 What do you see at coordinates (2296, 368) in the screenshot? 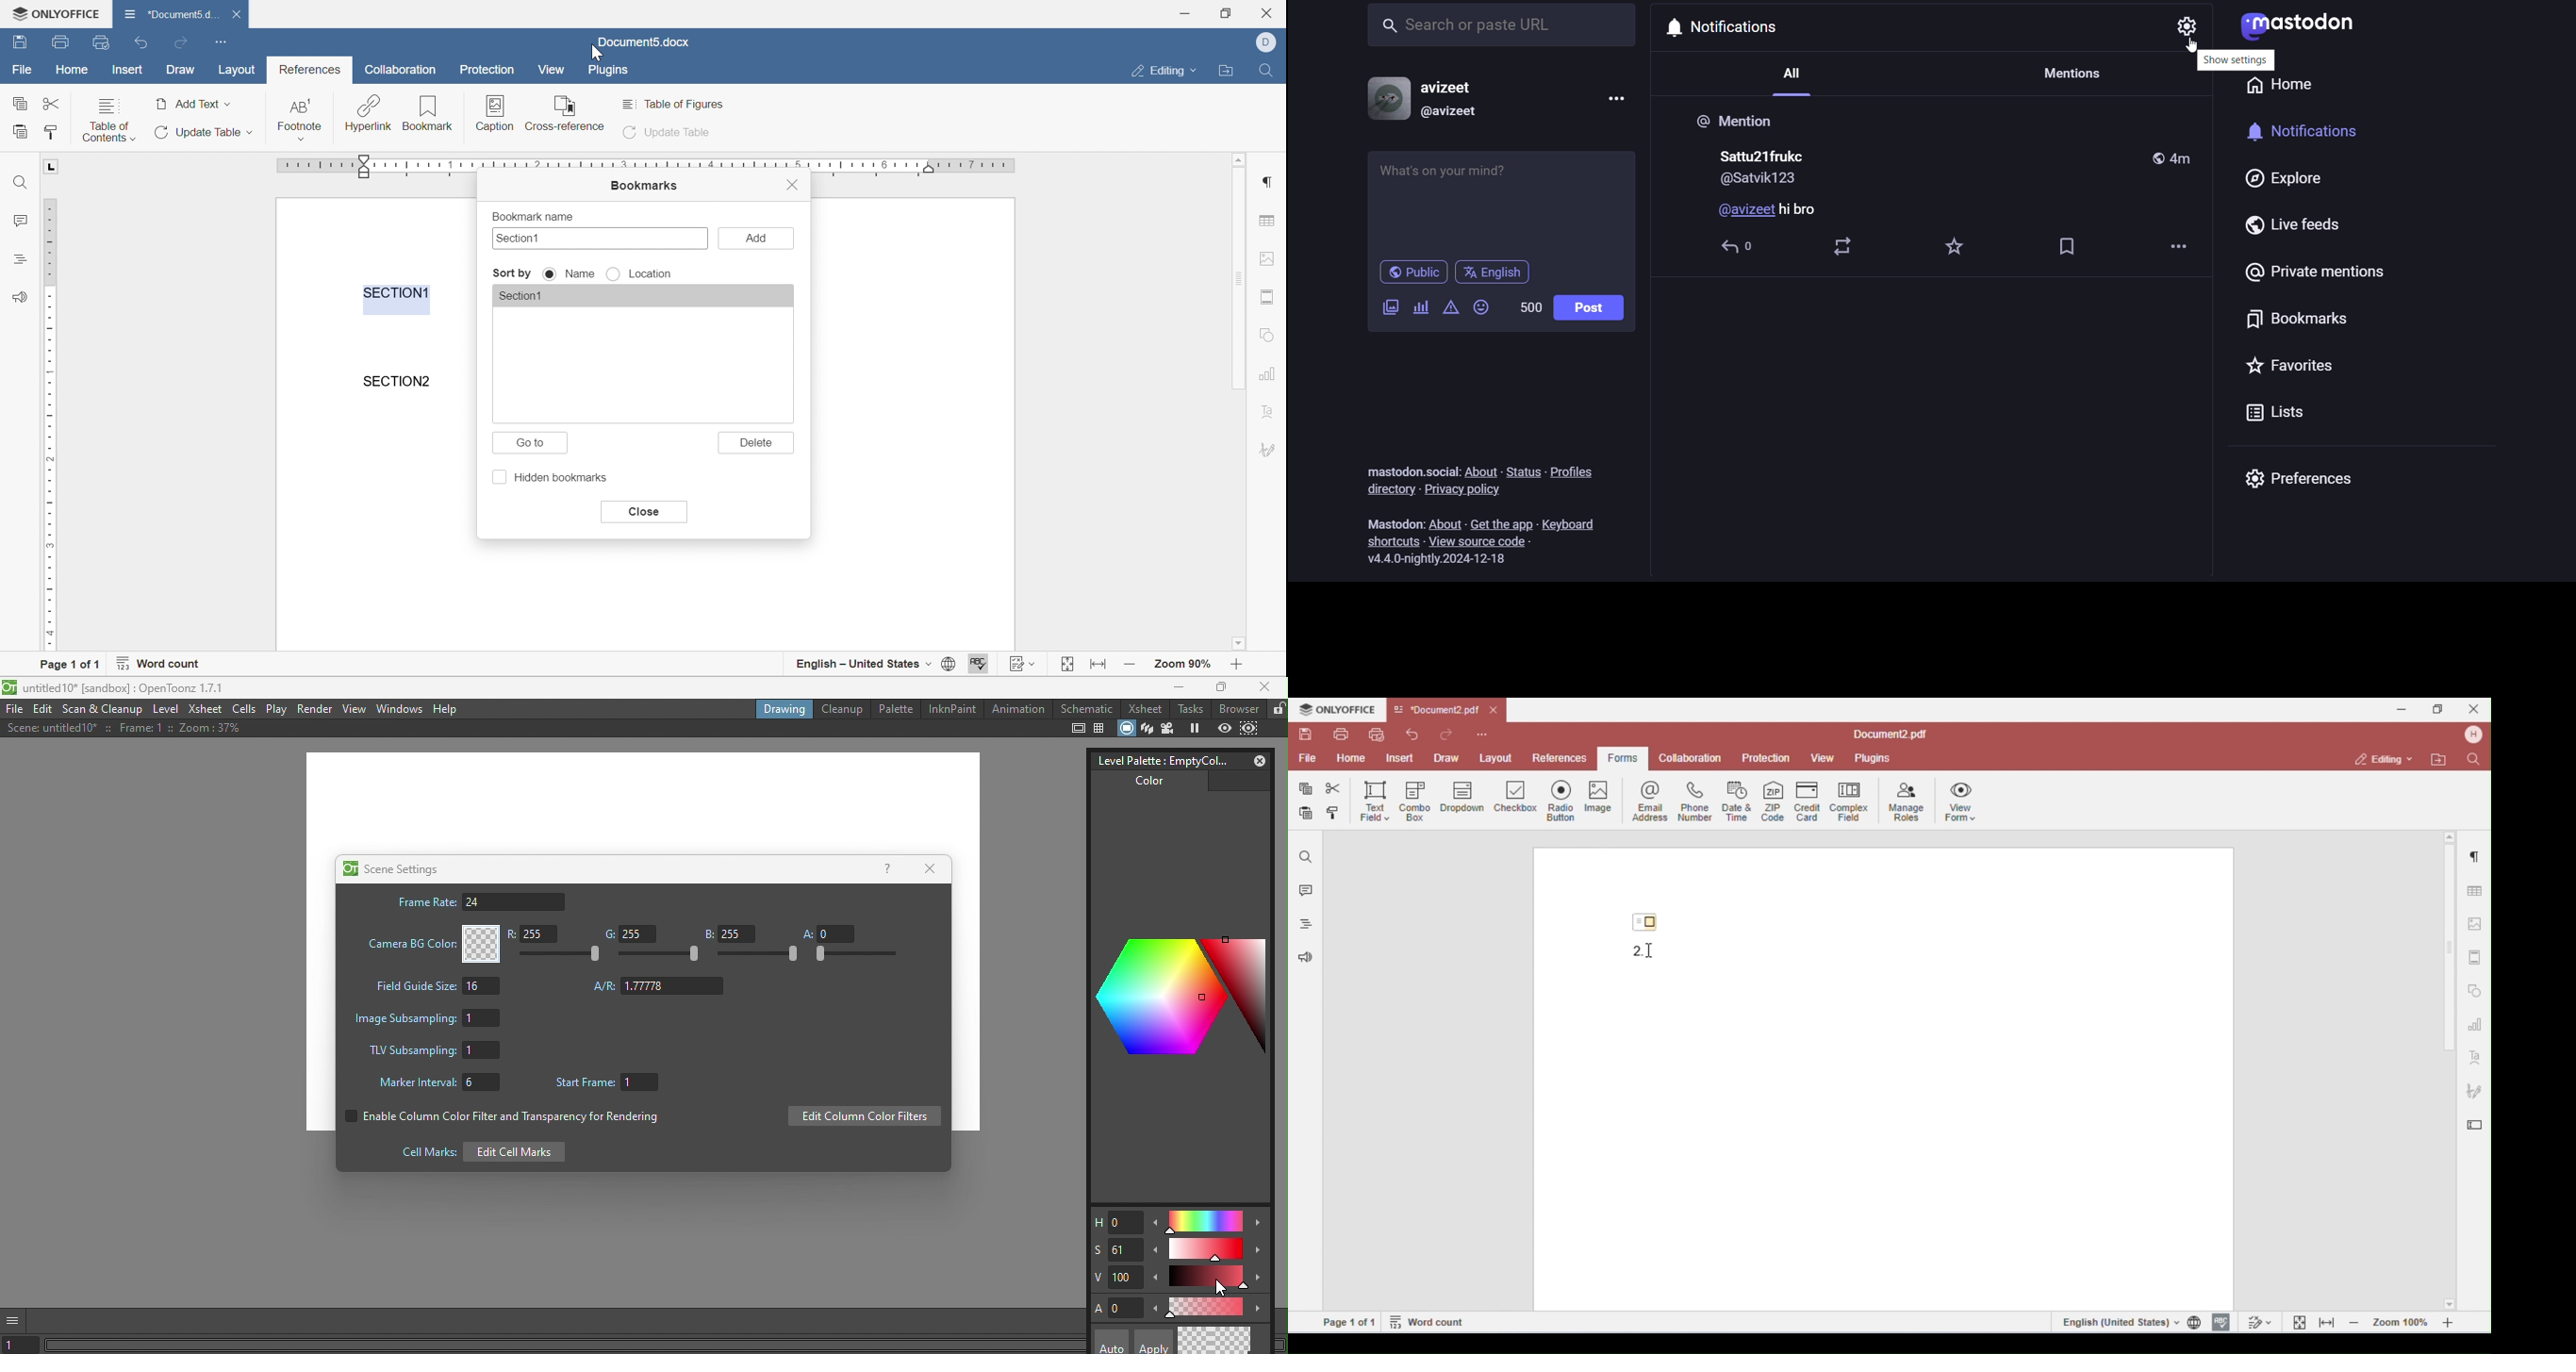
I see `favorites` at bounding box center [2296, 368].